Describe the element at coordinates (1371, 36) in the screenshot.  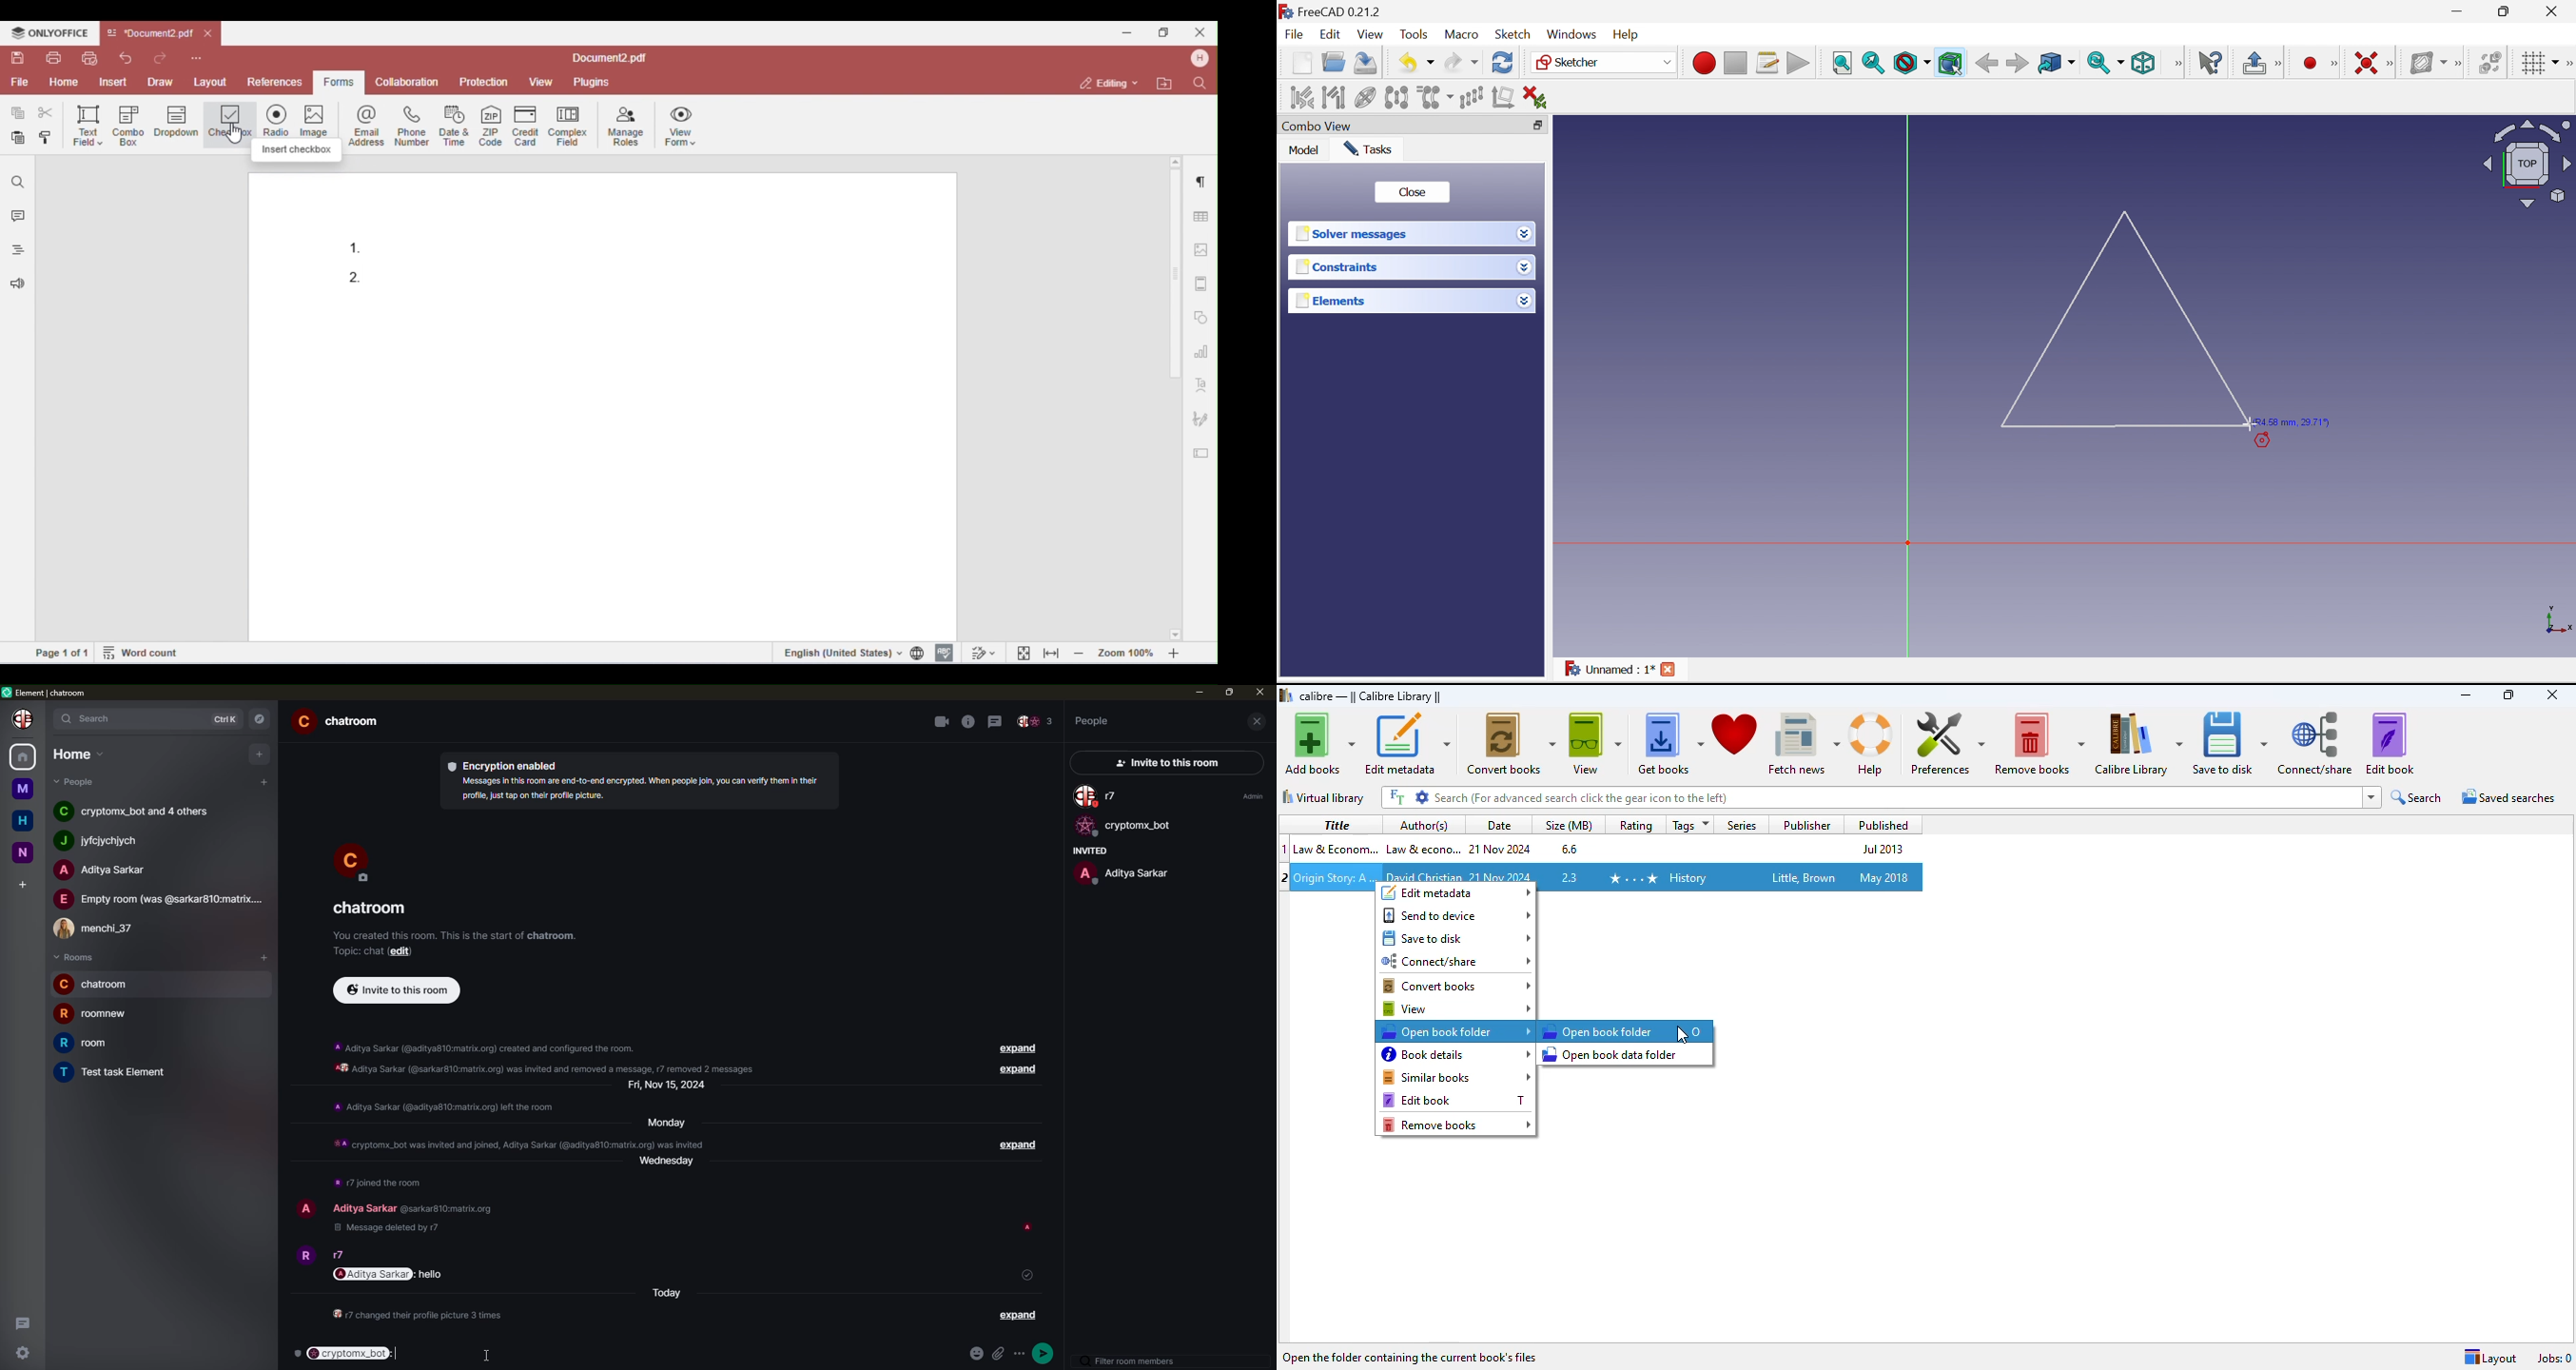
I see `View` at that location.